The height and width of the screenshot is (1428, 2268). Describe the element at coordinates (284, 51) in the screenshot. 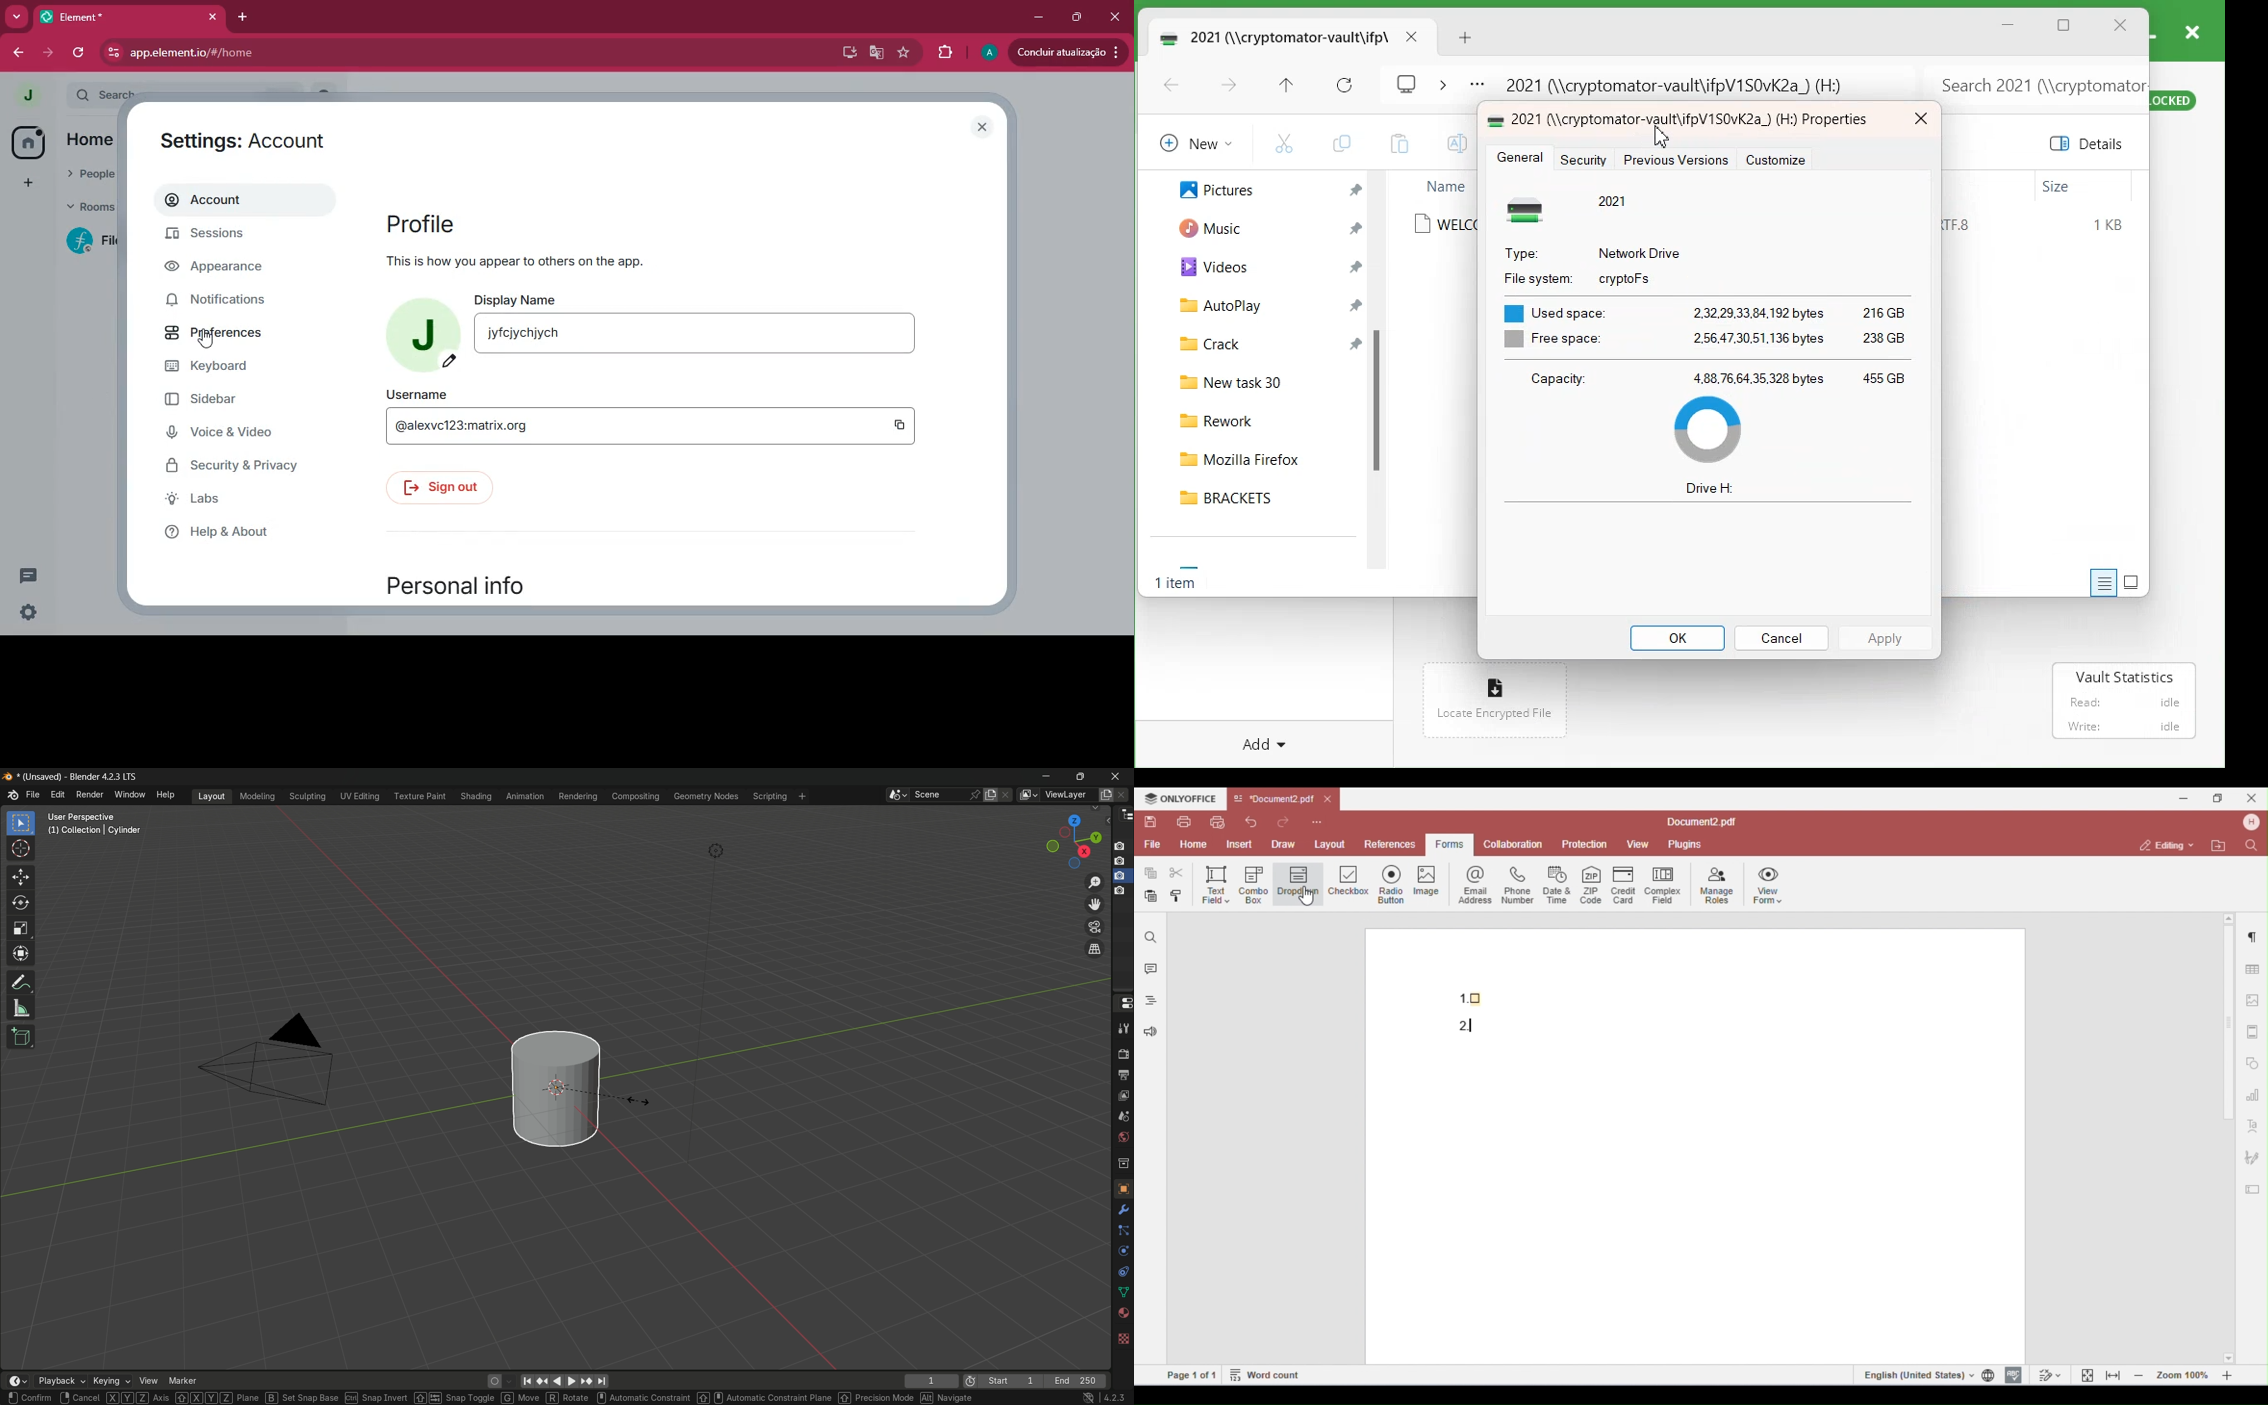

I see `app.element.io/#/home` at that location.